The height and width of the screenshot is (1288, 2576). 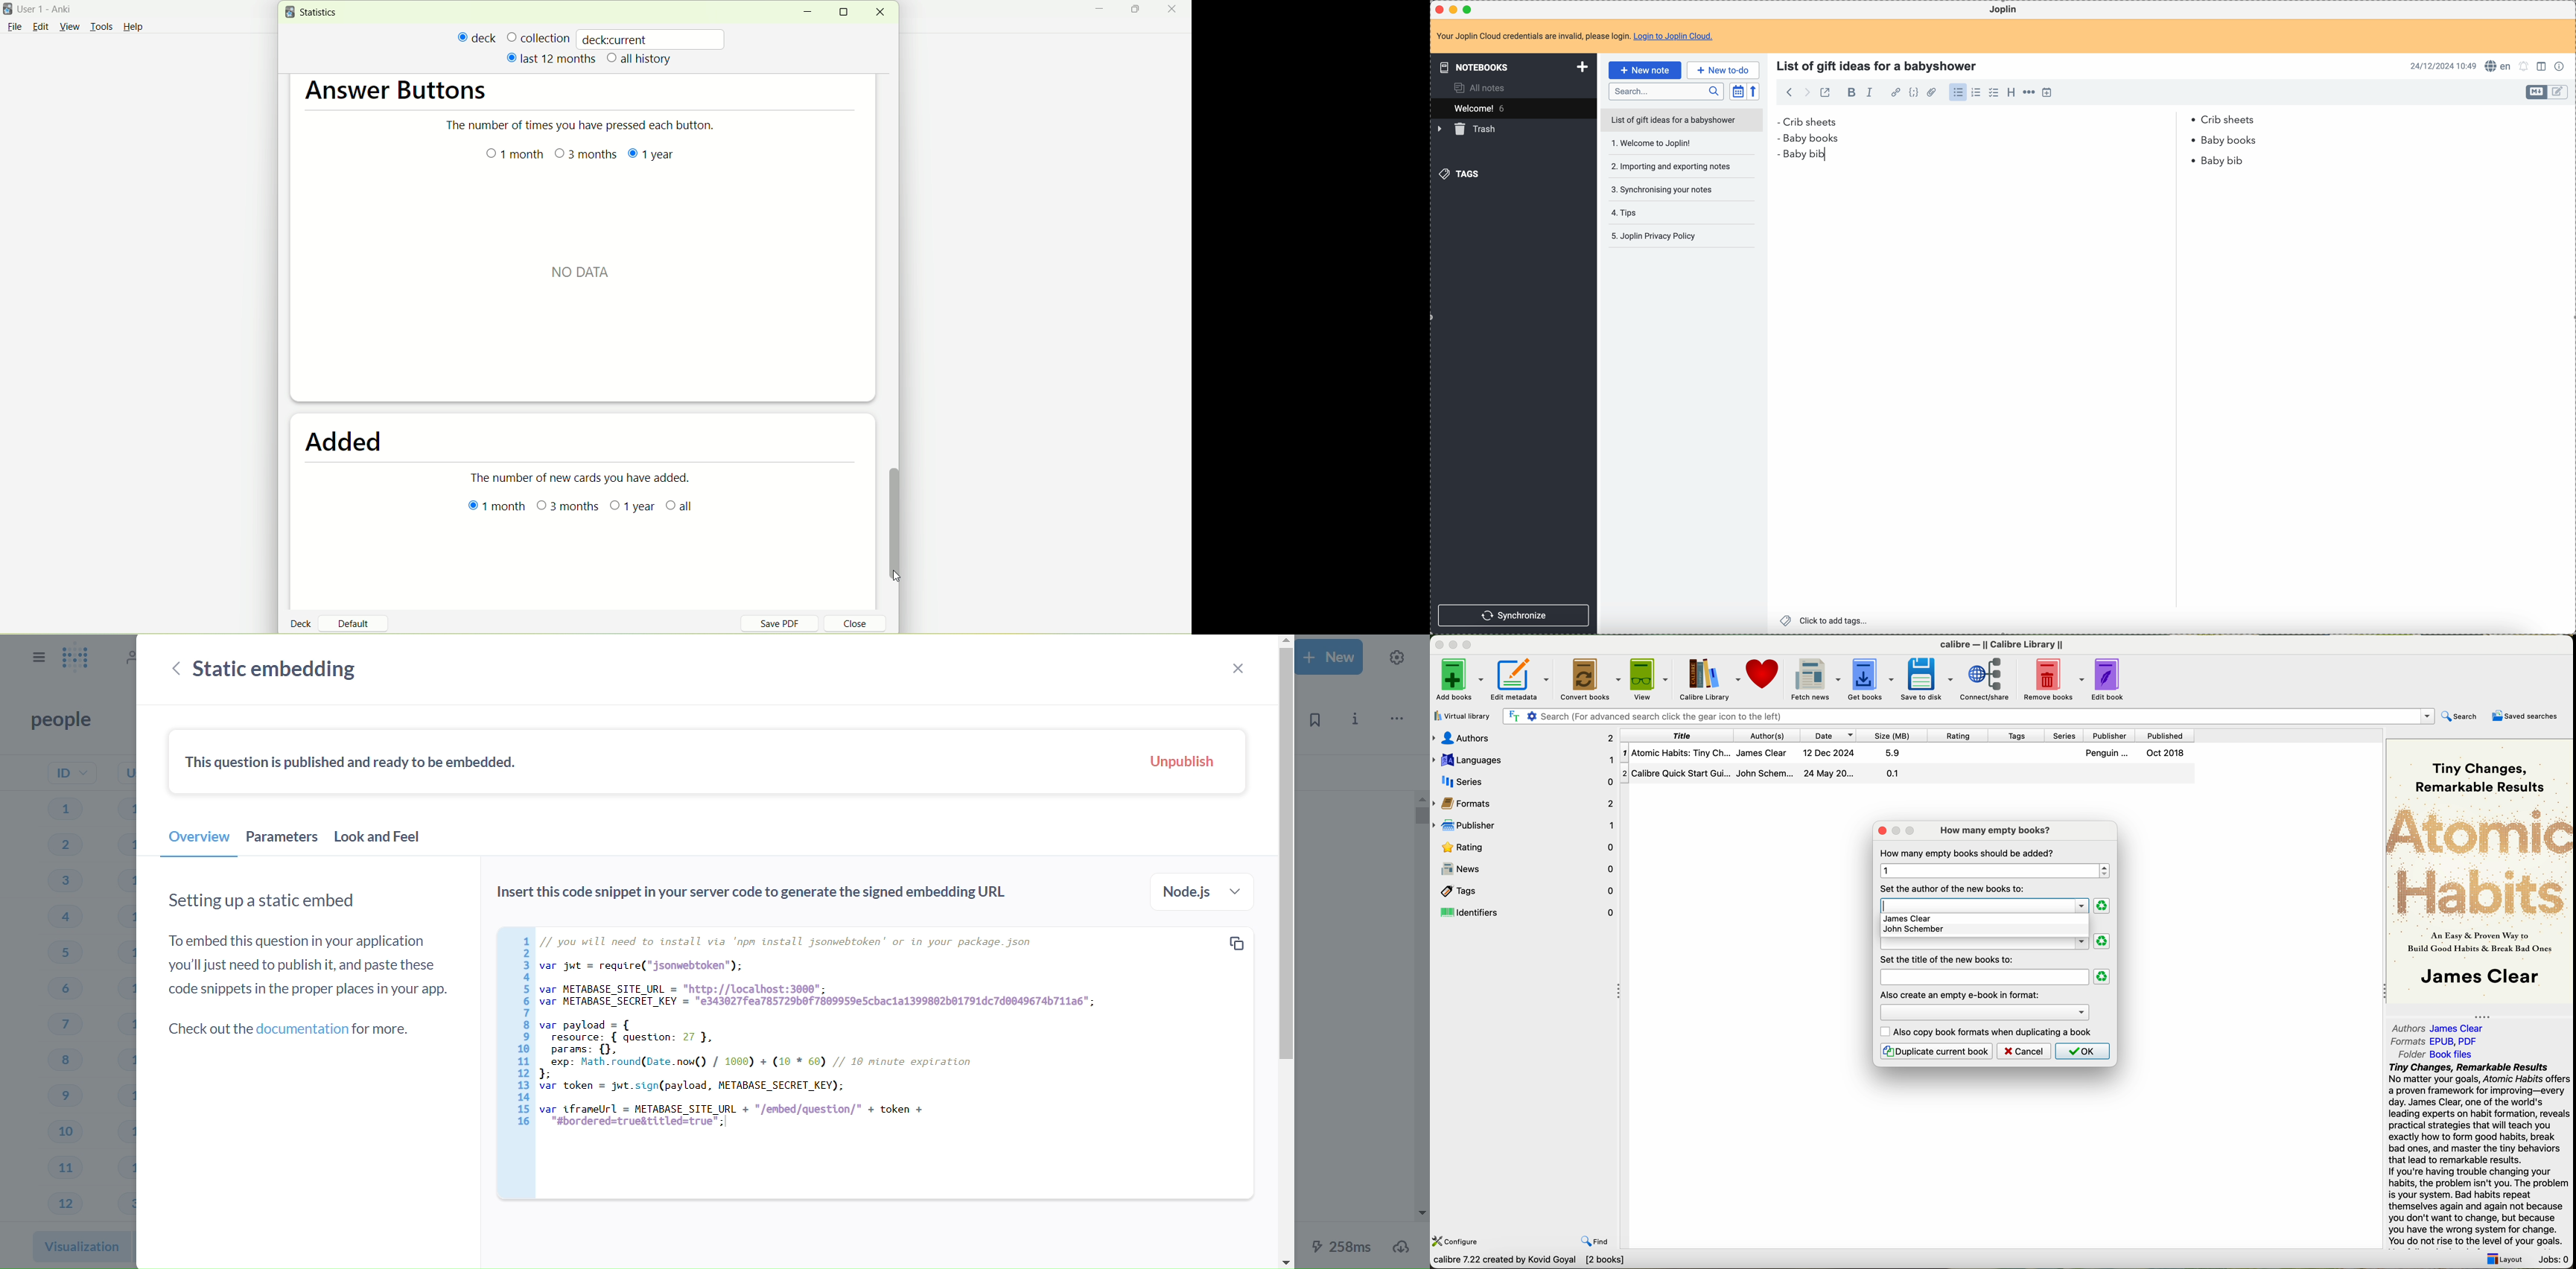 What do you see at coordinates (295, 1028) in the screenshot?
I see `Check out the documentation for more.` at bounding box center [295, 1028].